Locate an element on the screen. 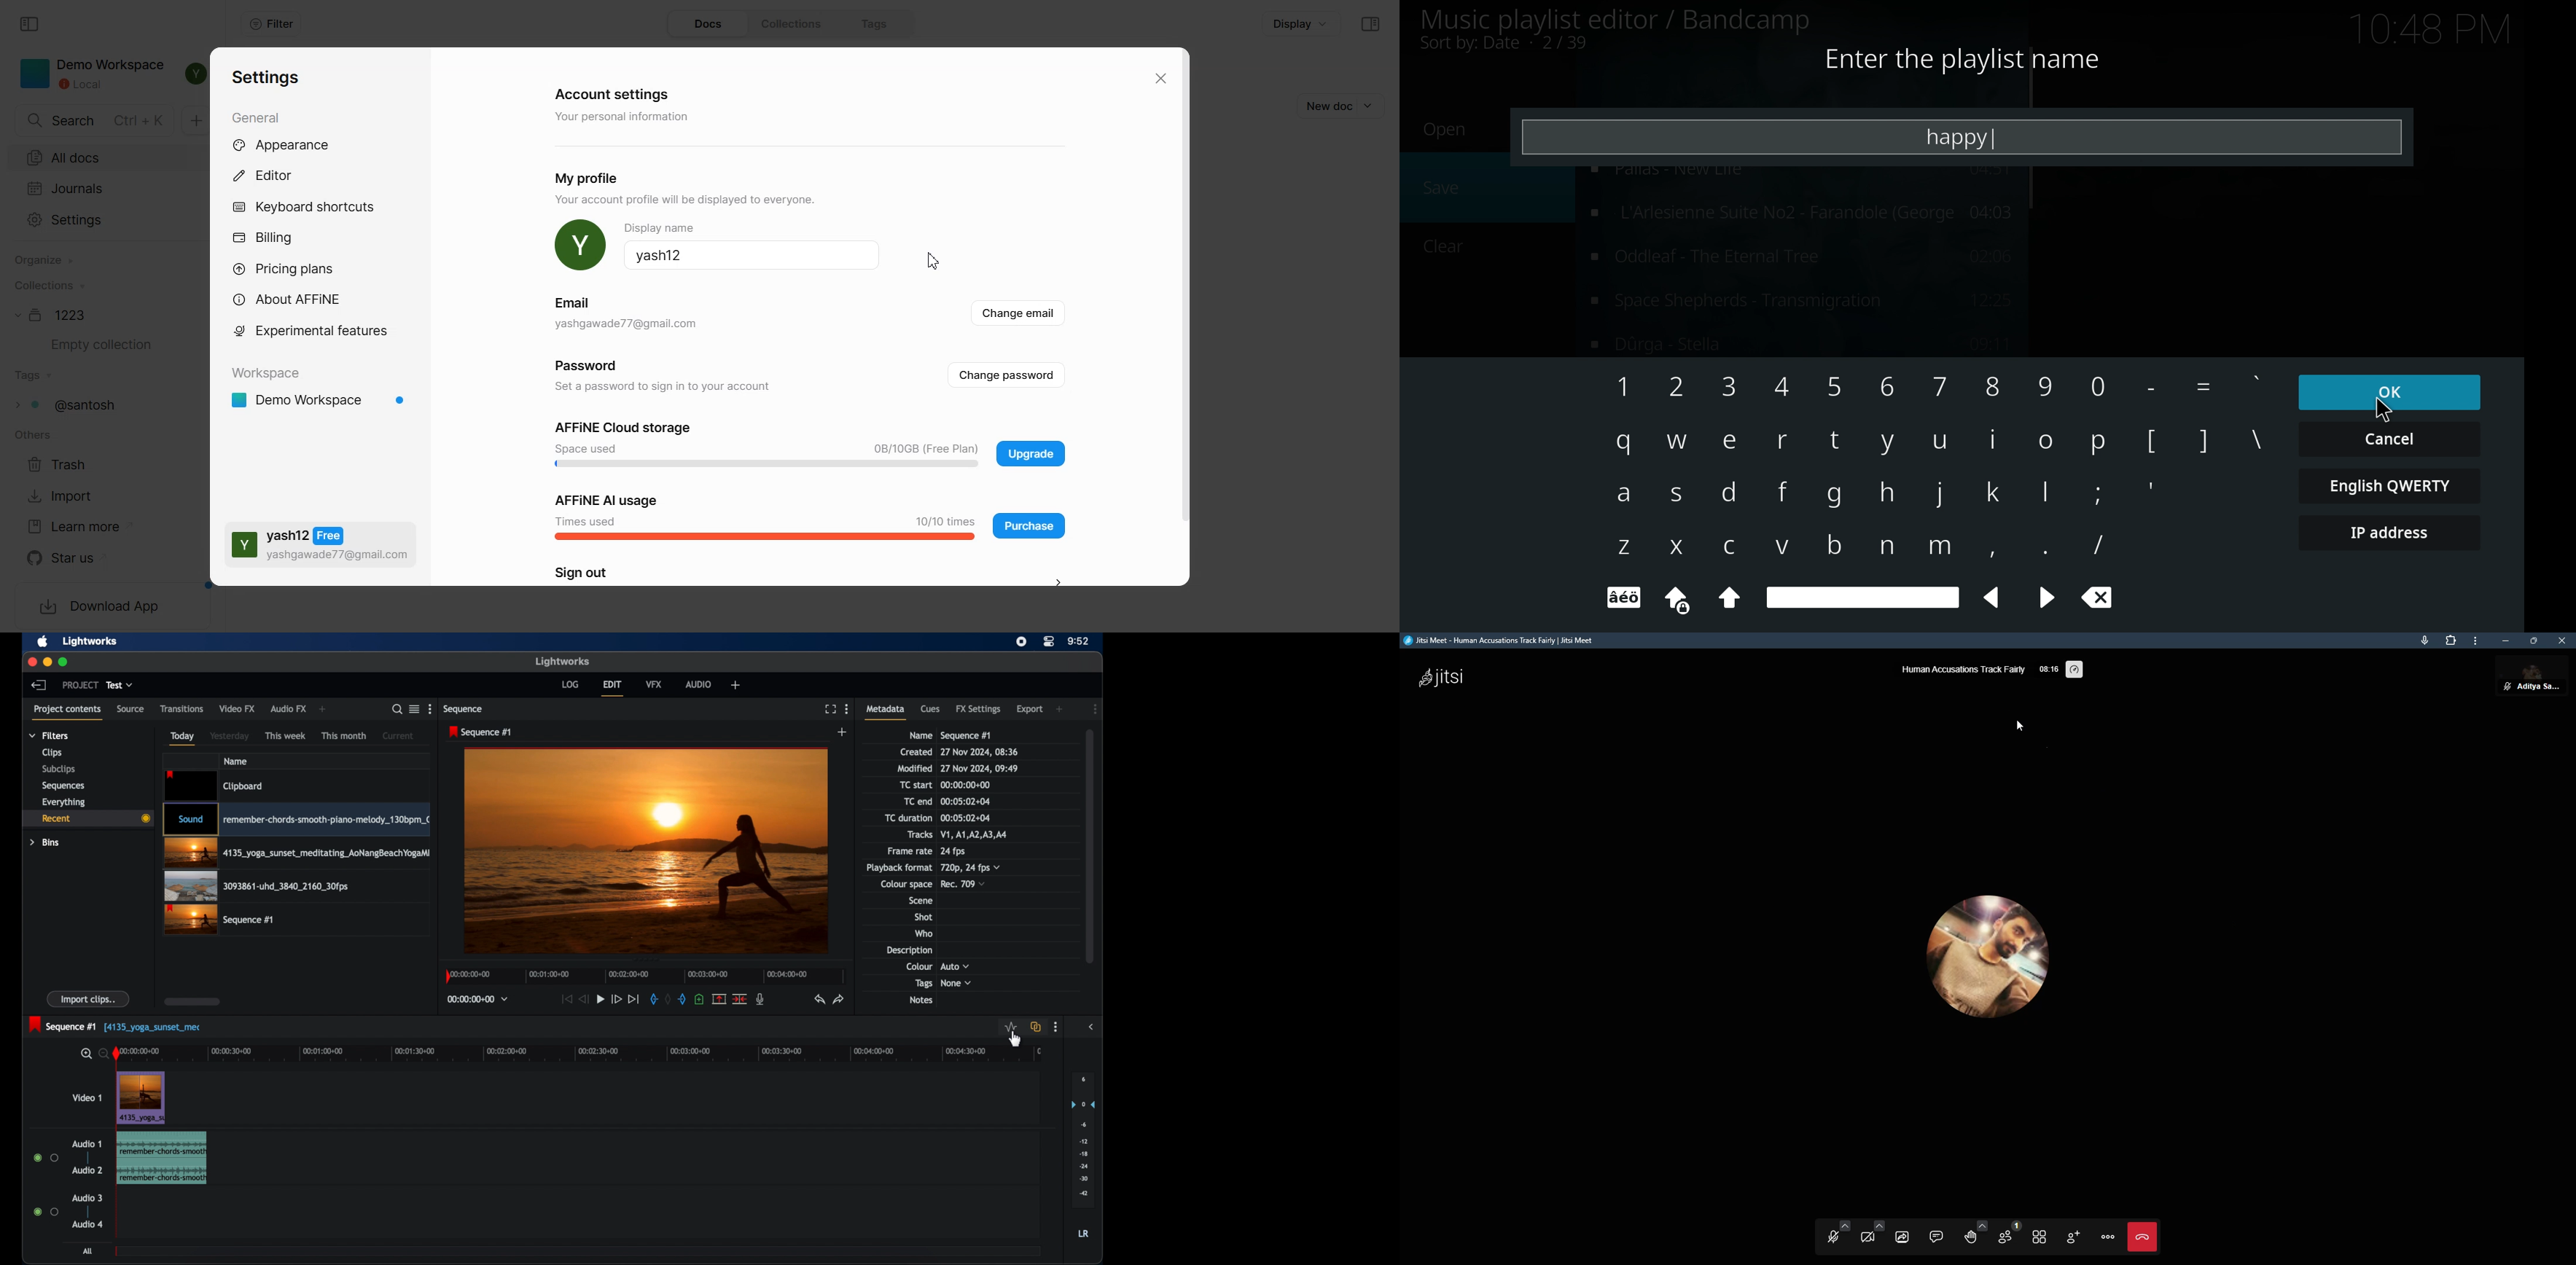  zoom in is located at coordinates (85, 1054).